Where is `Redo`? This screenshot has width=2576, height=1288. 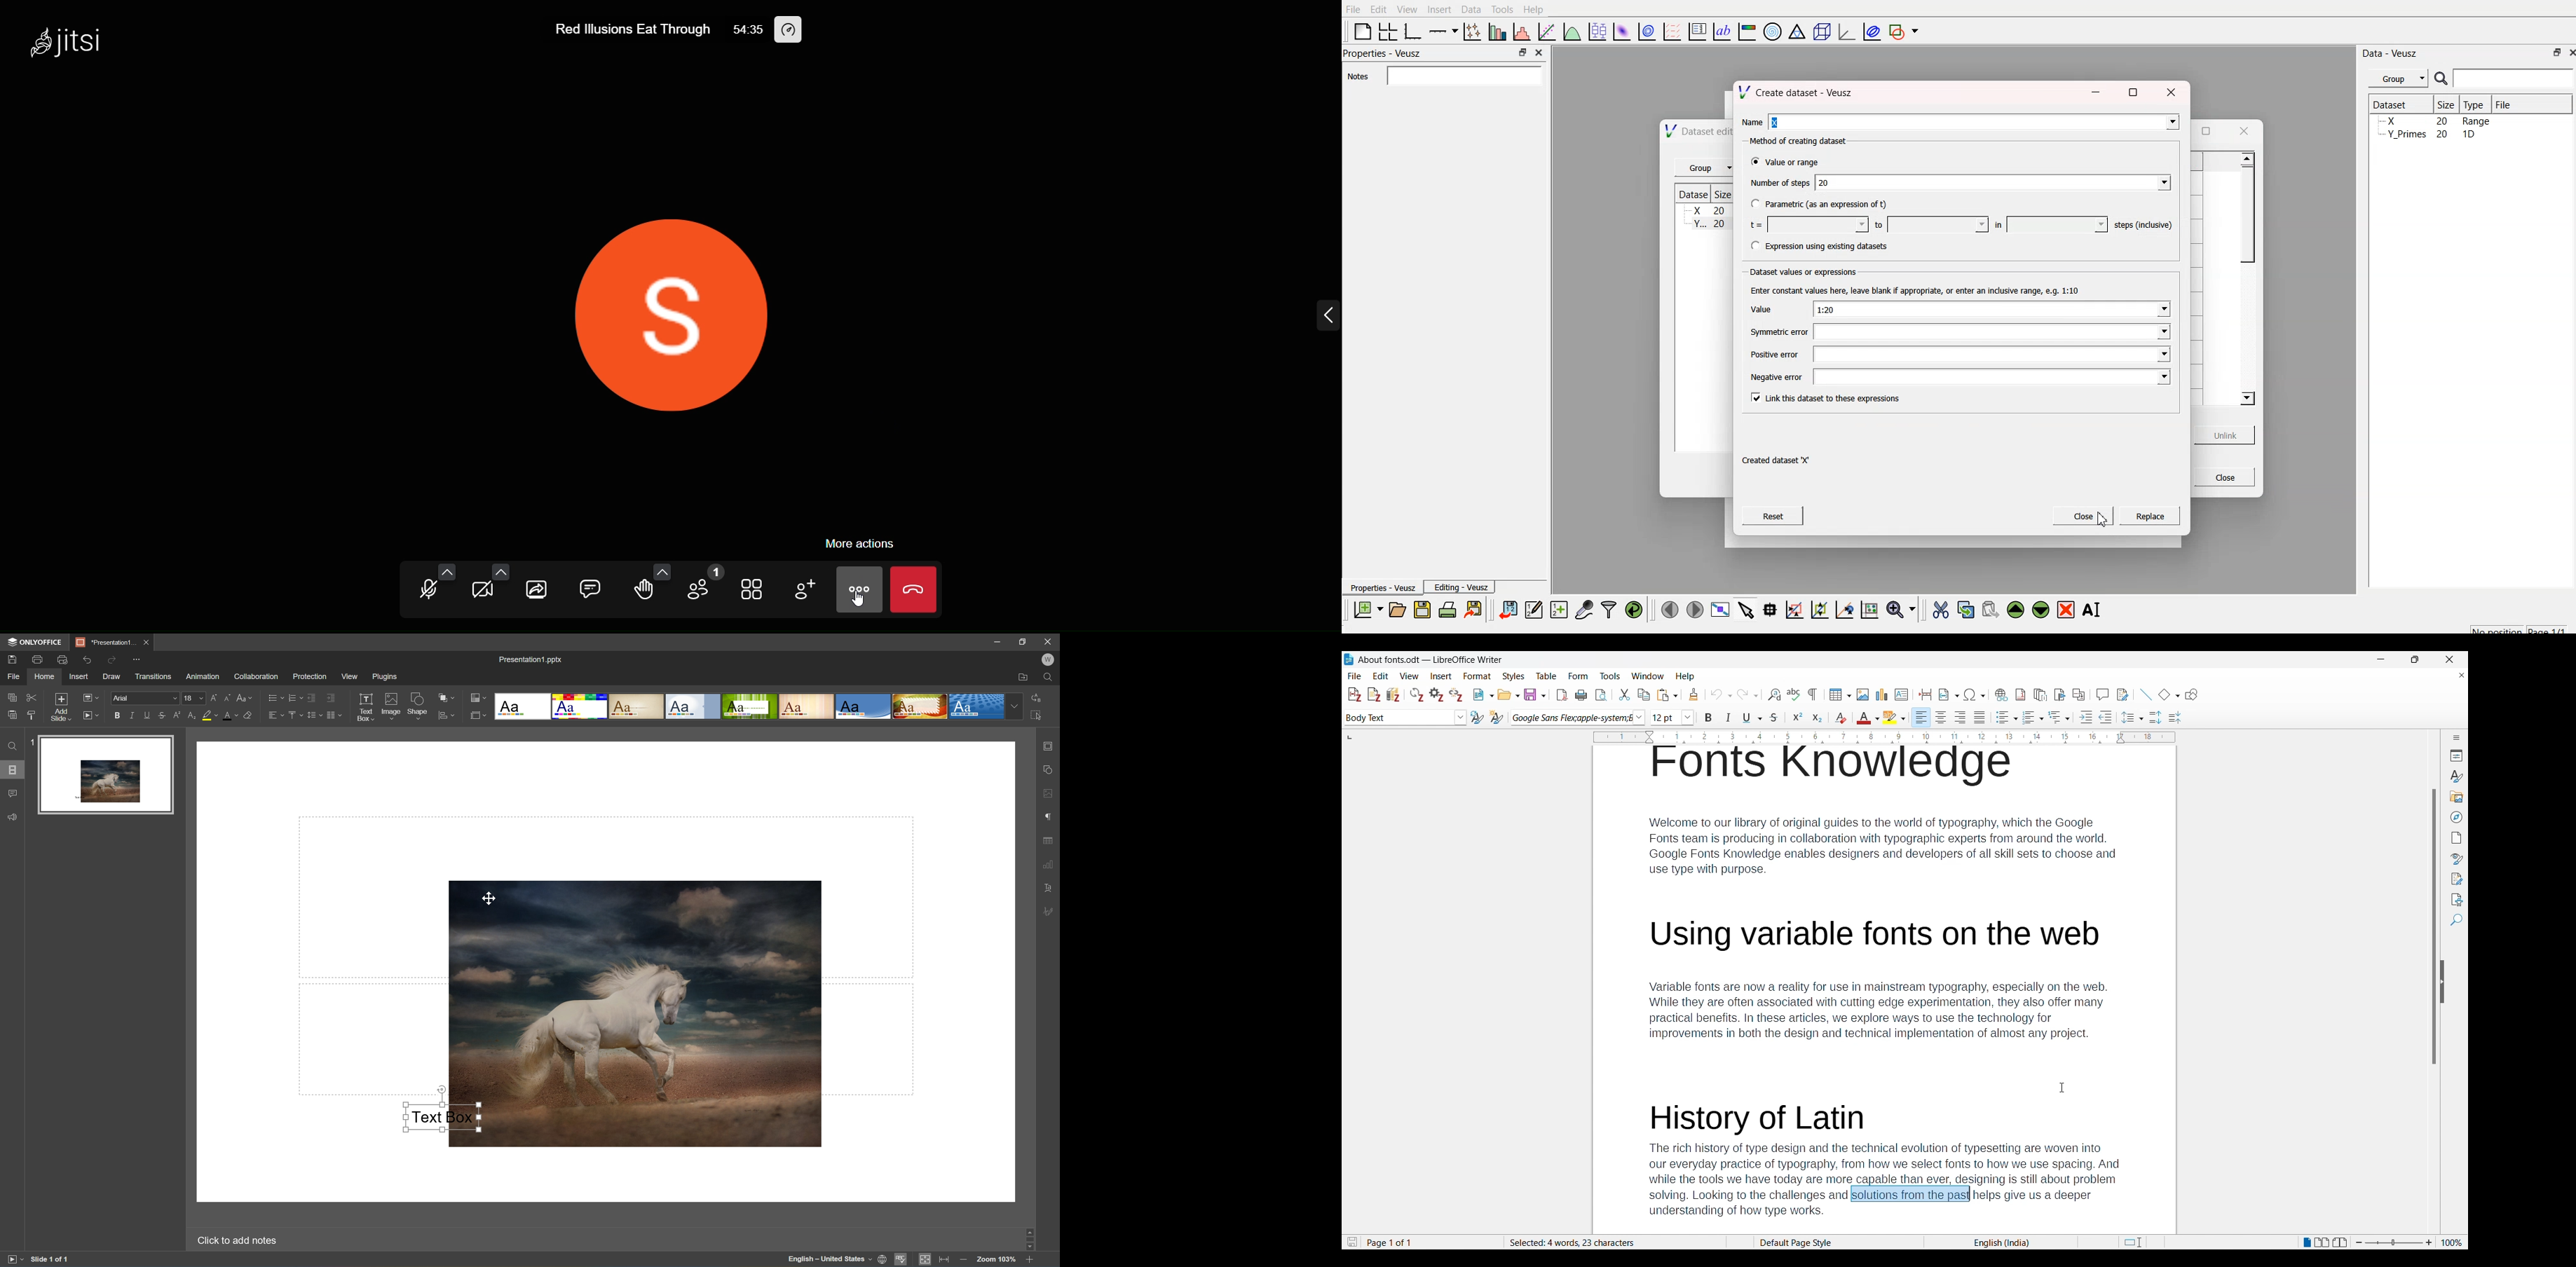 Redo is located at coordinates (113, 659).